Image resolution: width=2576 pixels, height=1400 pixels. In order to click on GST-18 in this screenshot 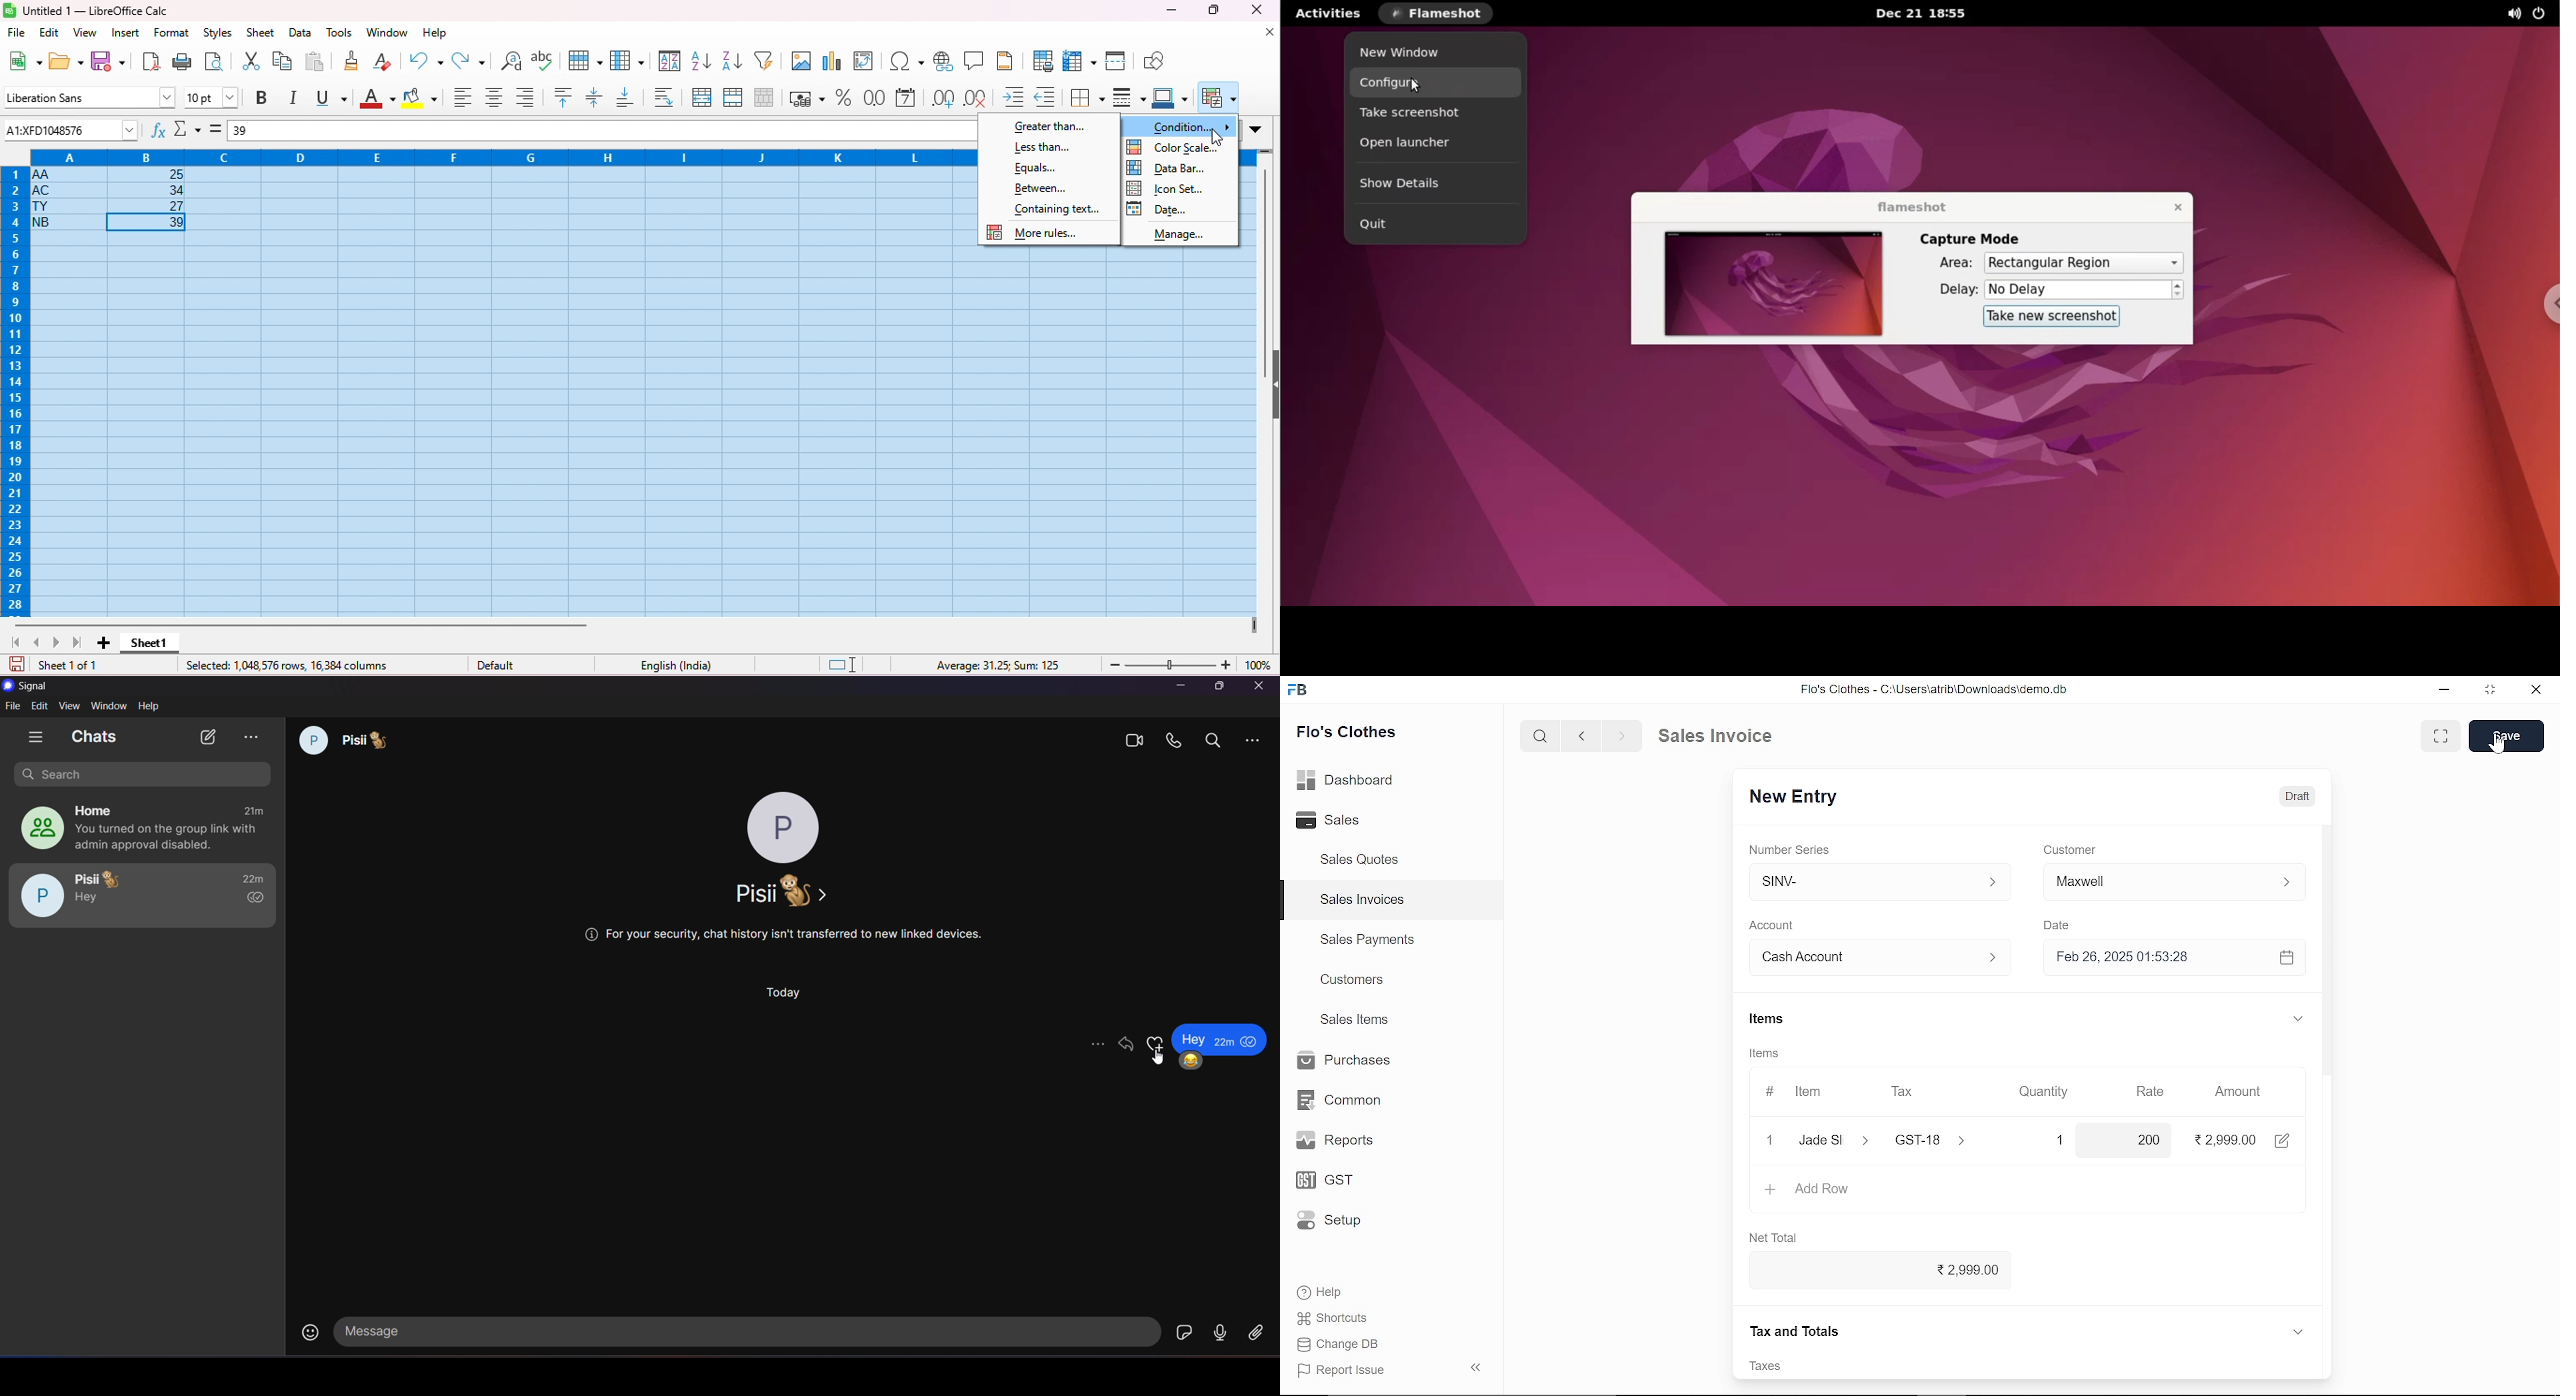, I will do `click(1942, 1140)`.